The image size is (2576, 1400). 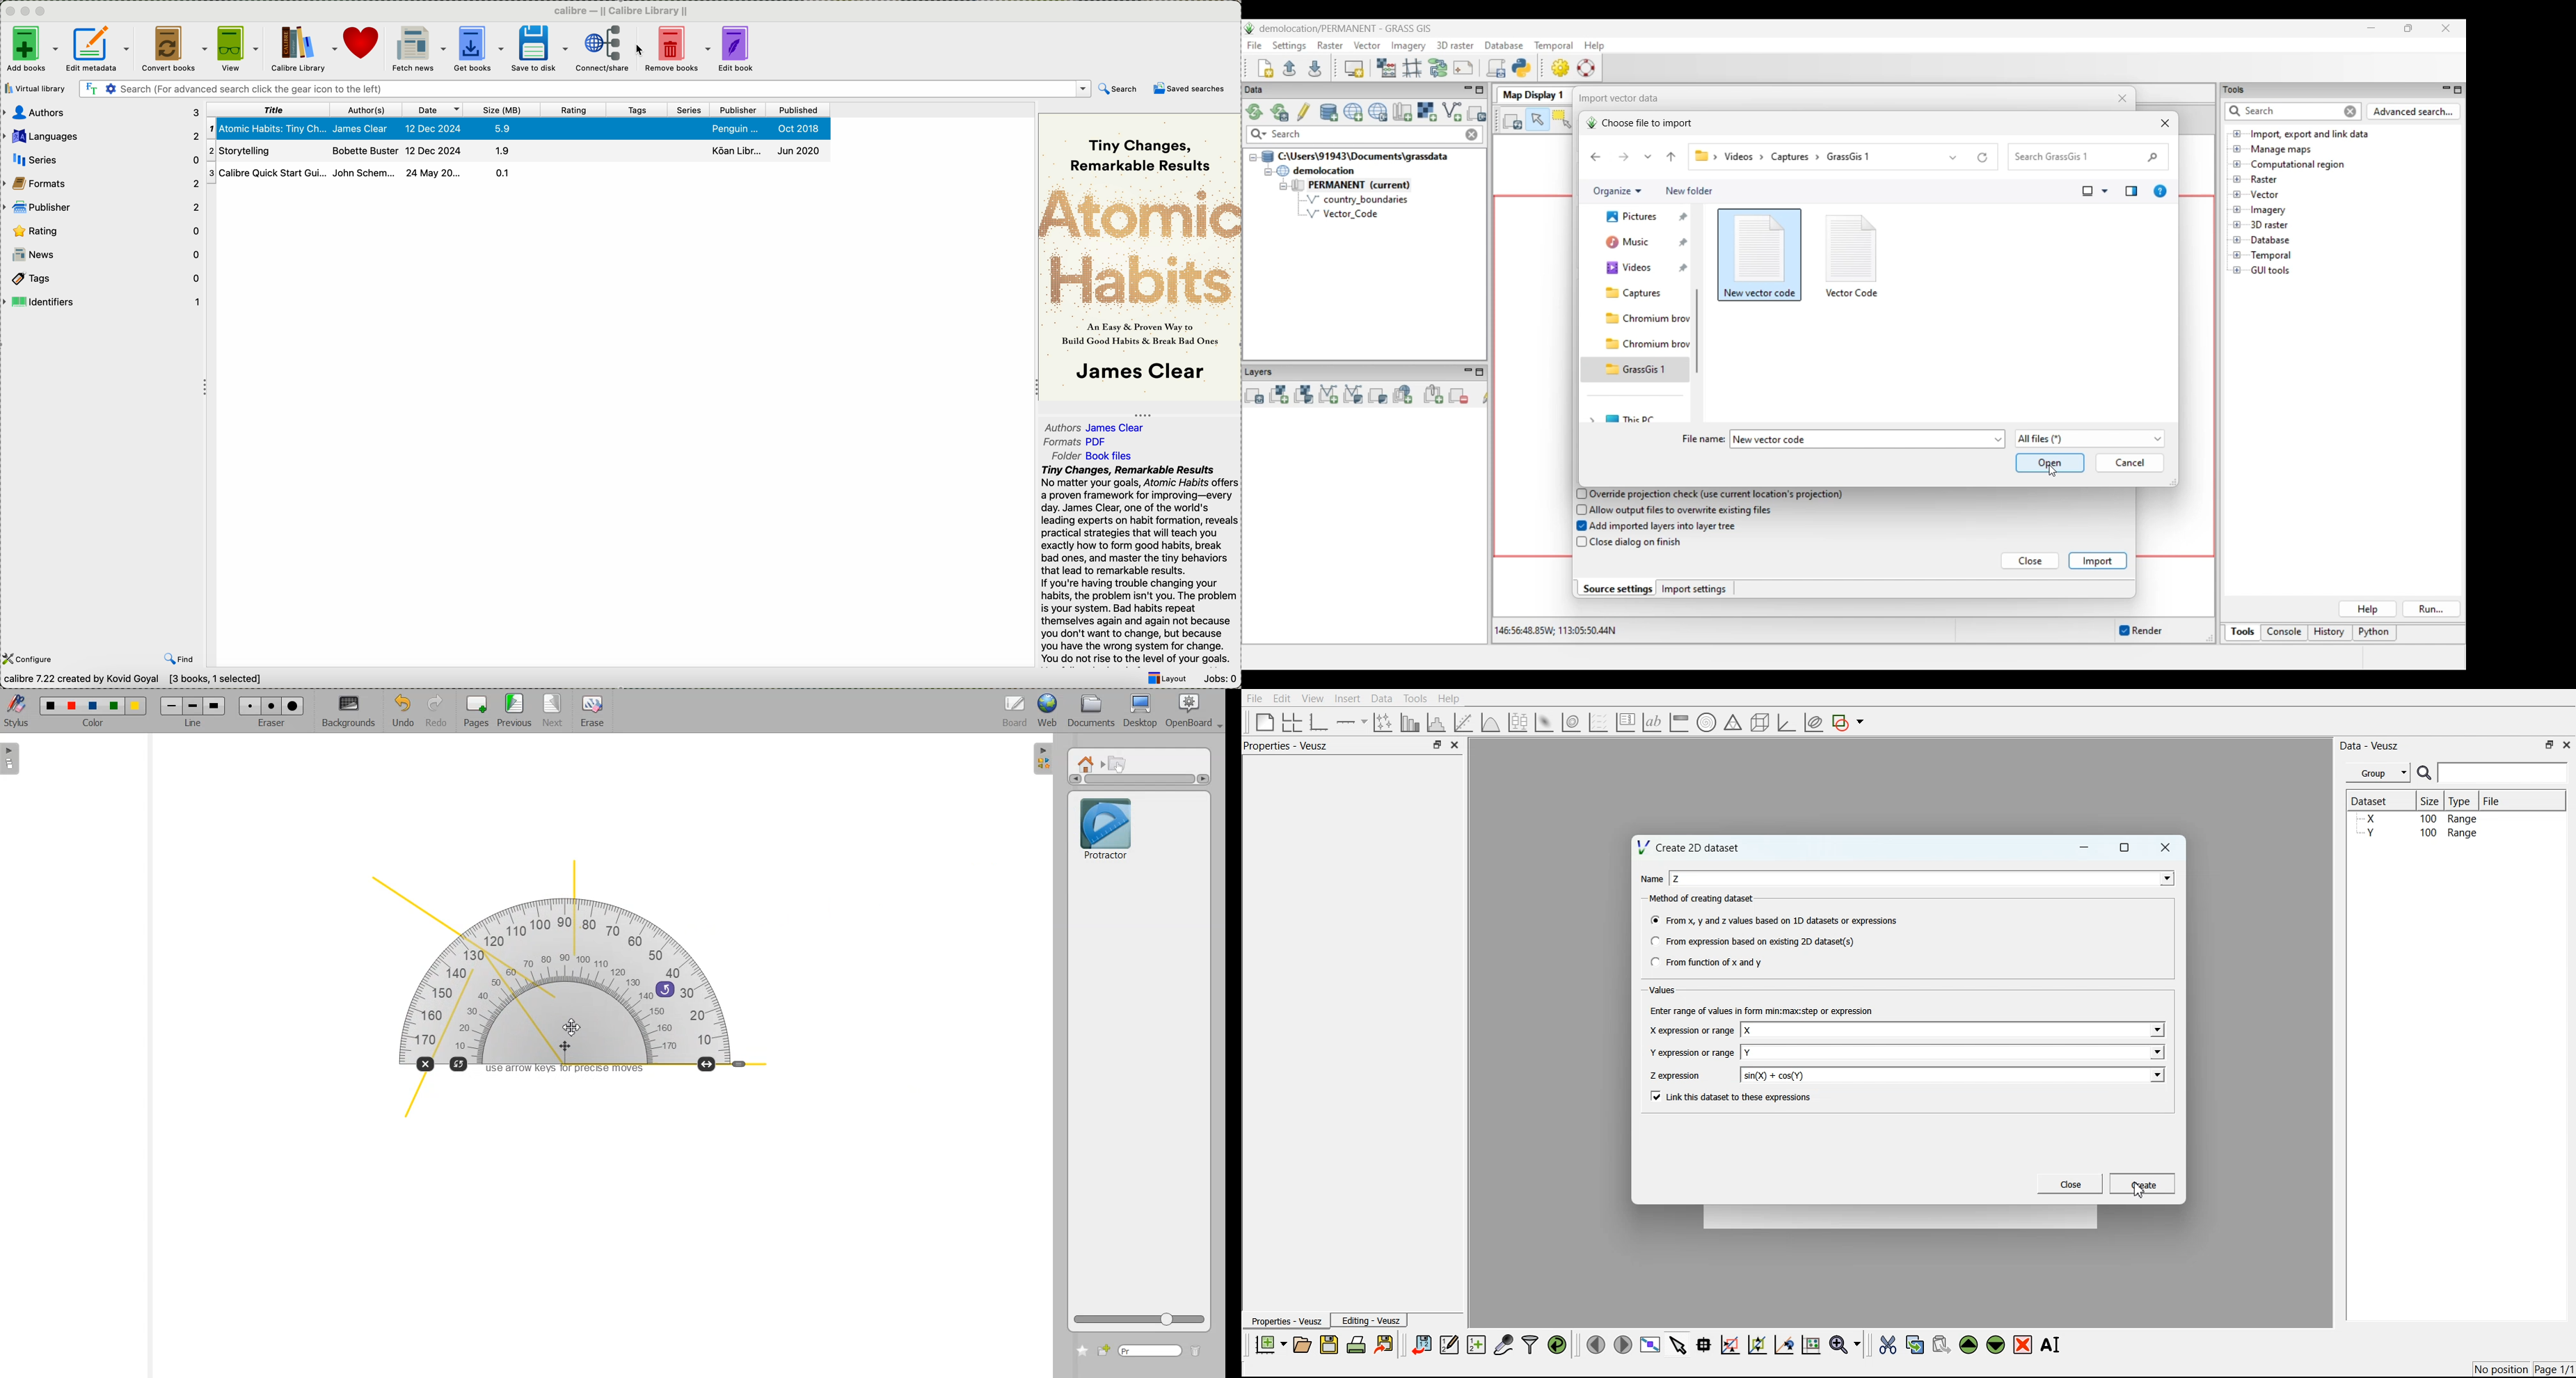 I want to click on Next, so click(x=554, y=711).